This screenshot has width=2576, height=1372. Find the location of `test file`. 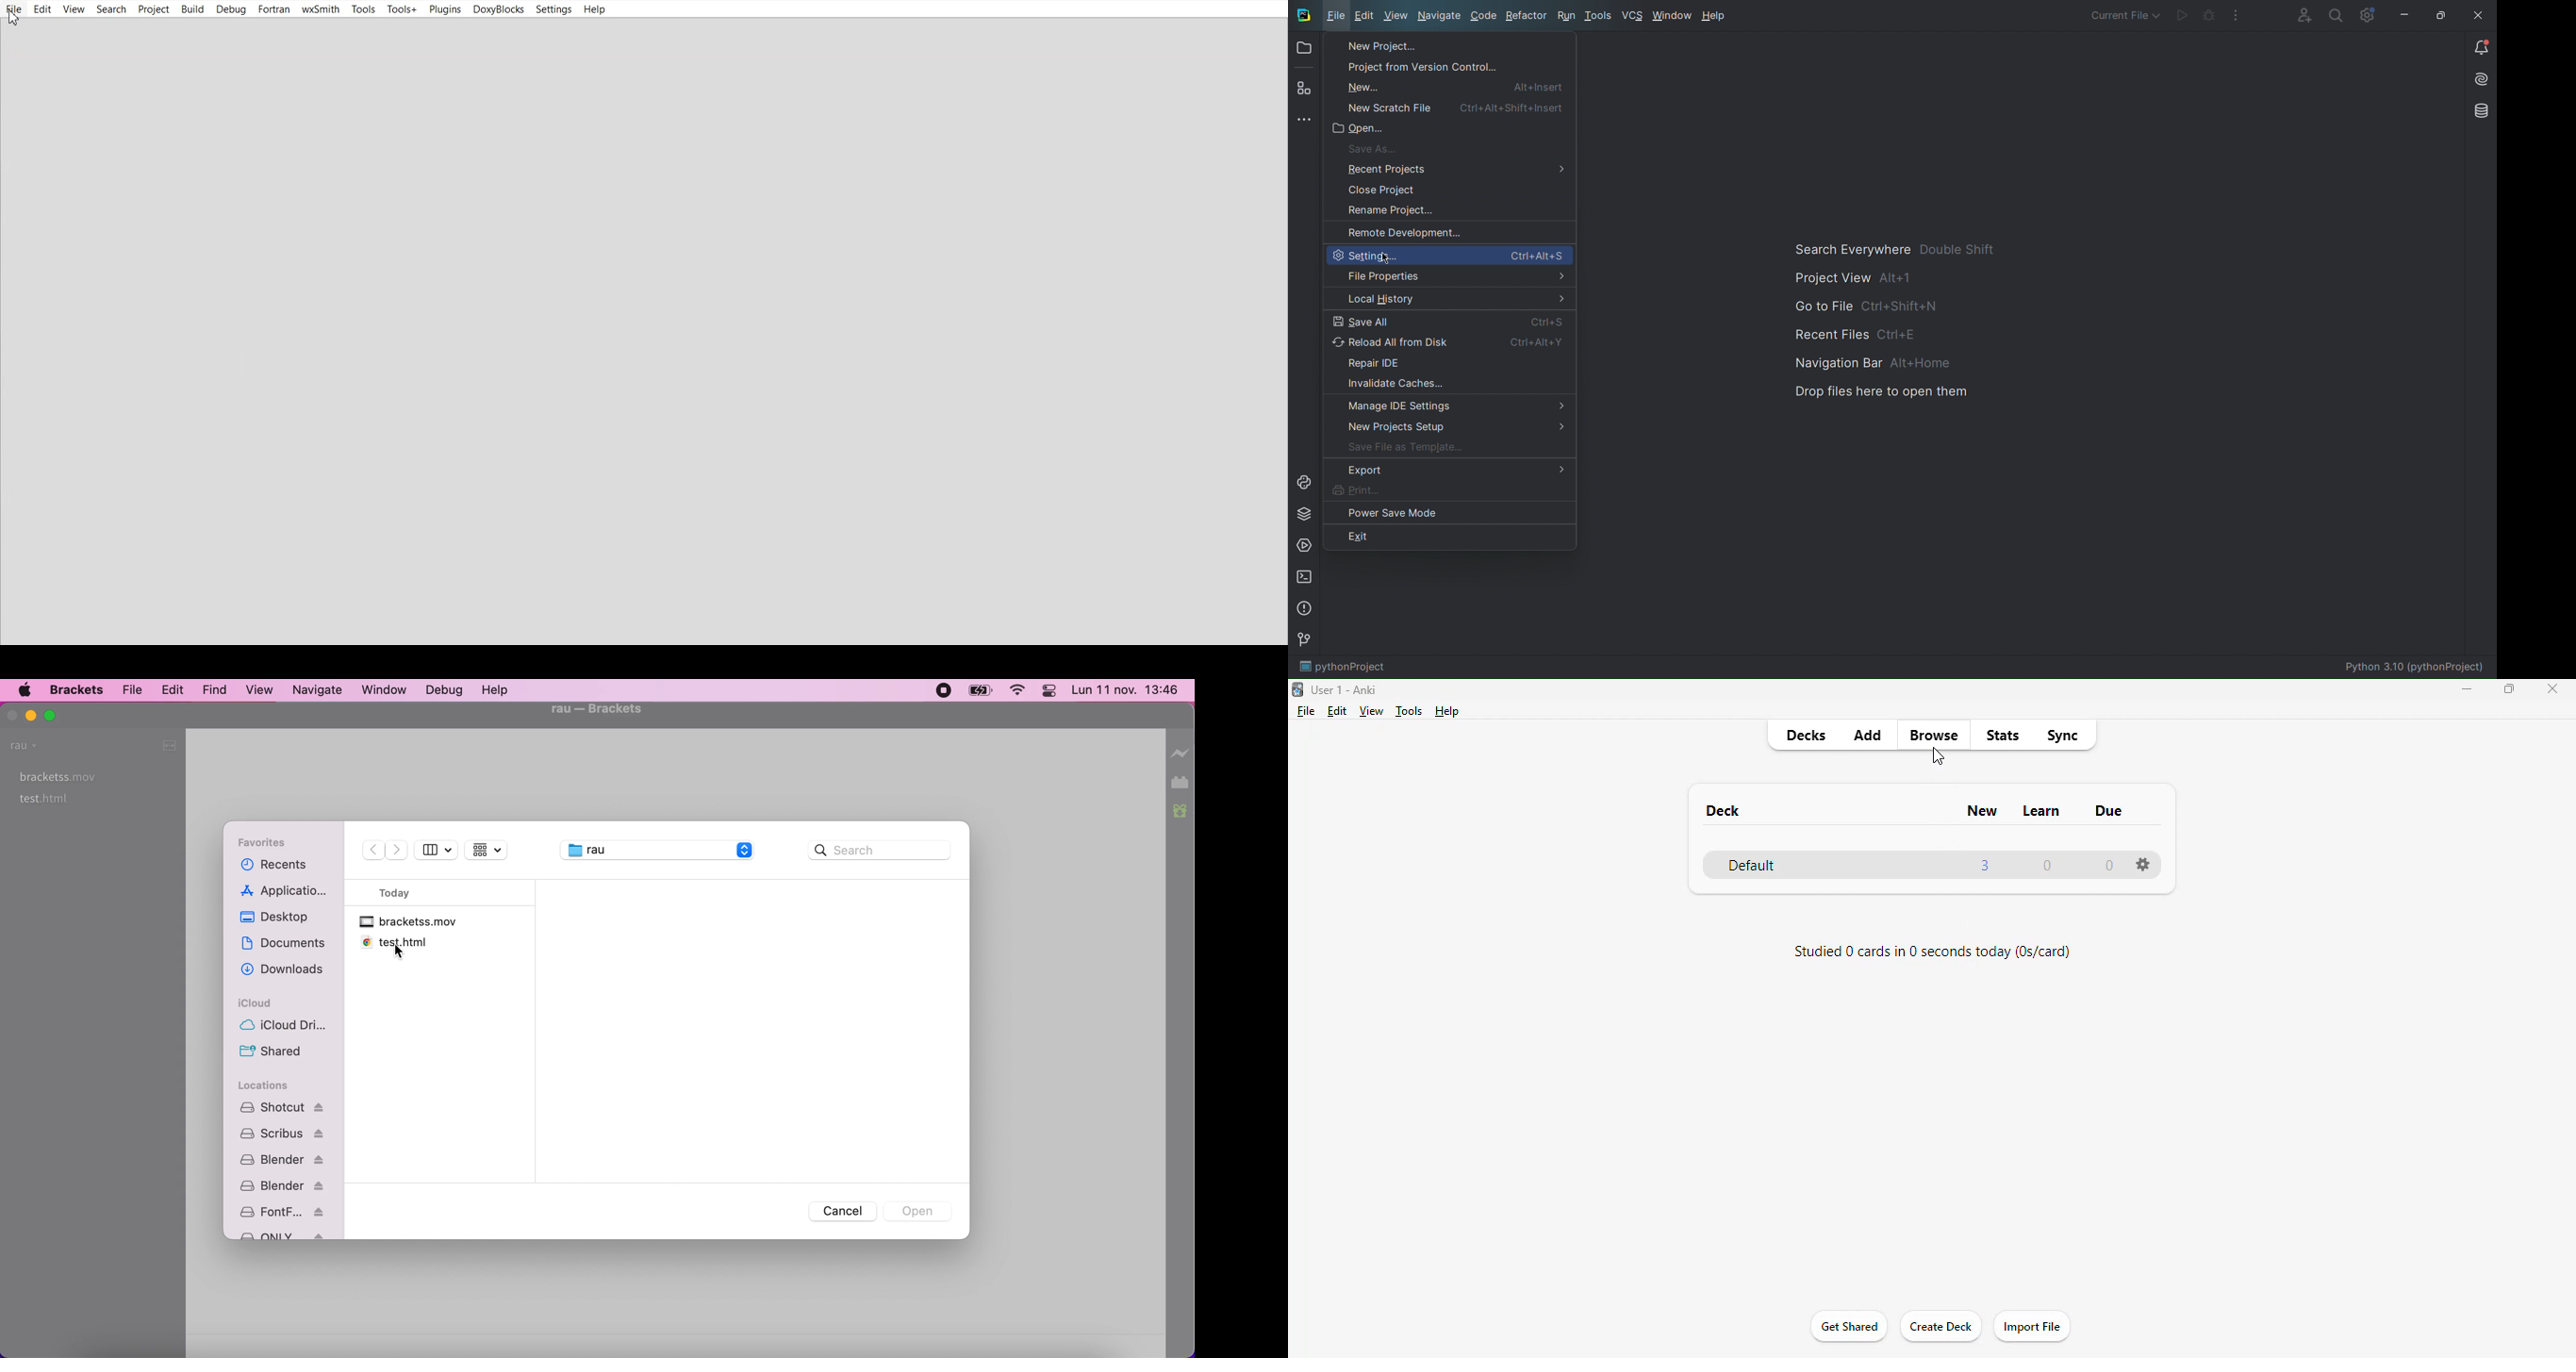

test file is located at coordinates (395, 943).